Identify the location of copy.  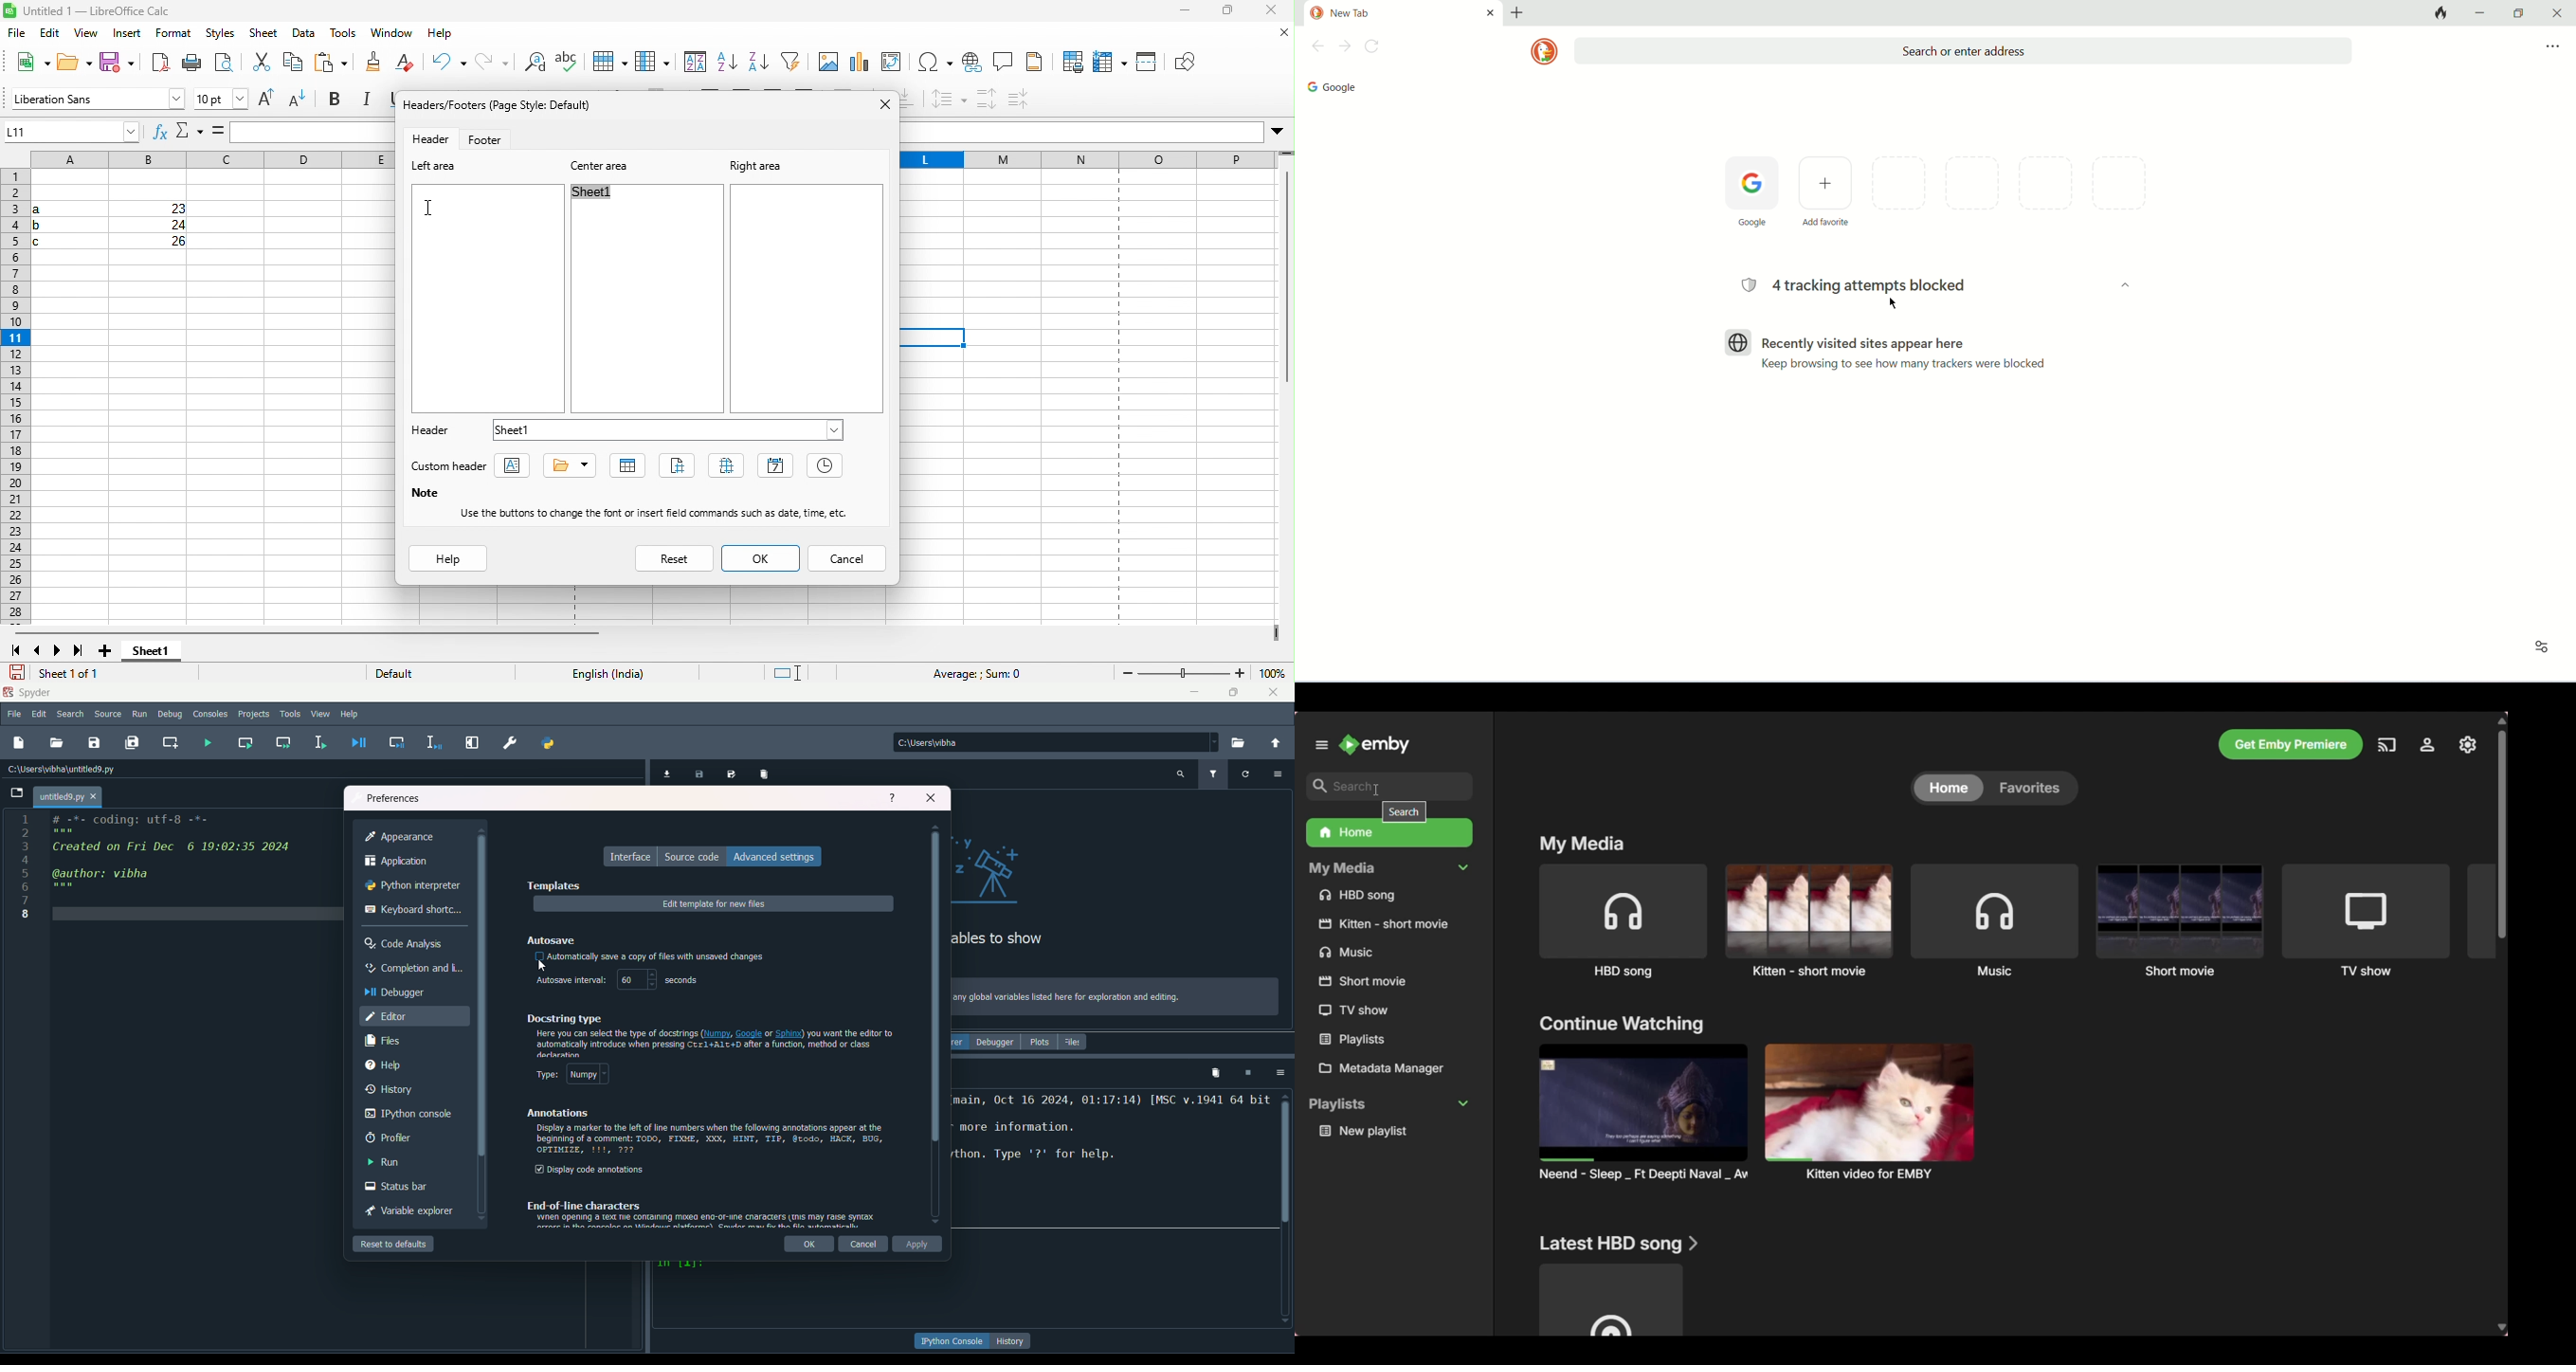
(262, 64).